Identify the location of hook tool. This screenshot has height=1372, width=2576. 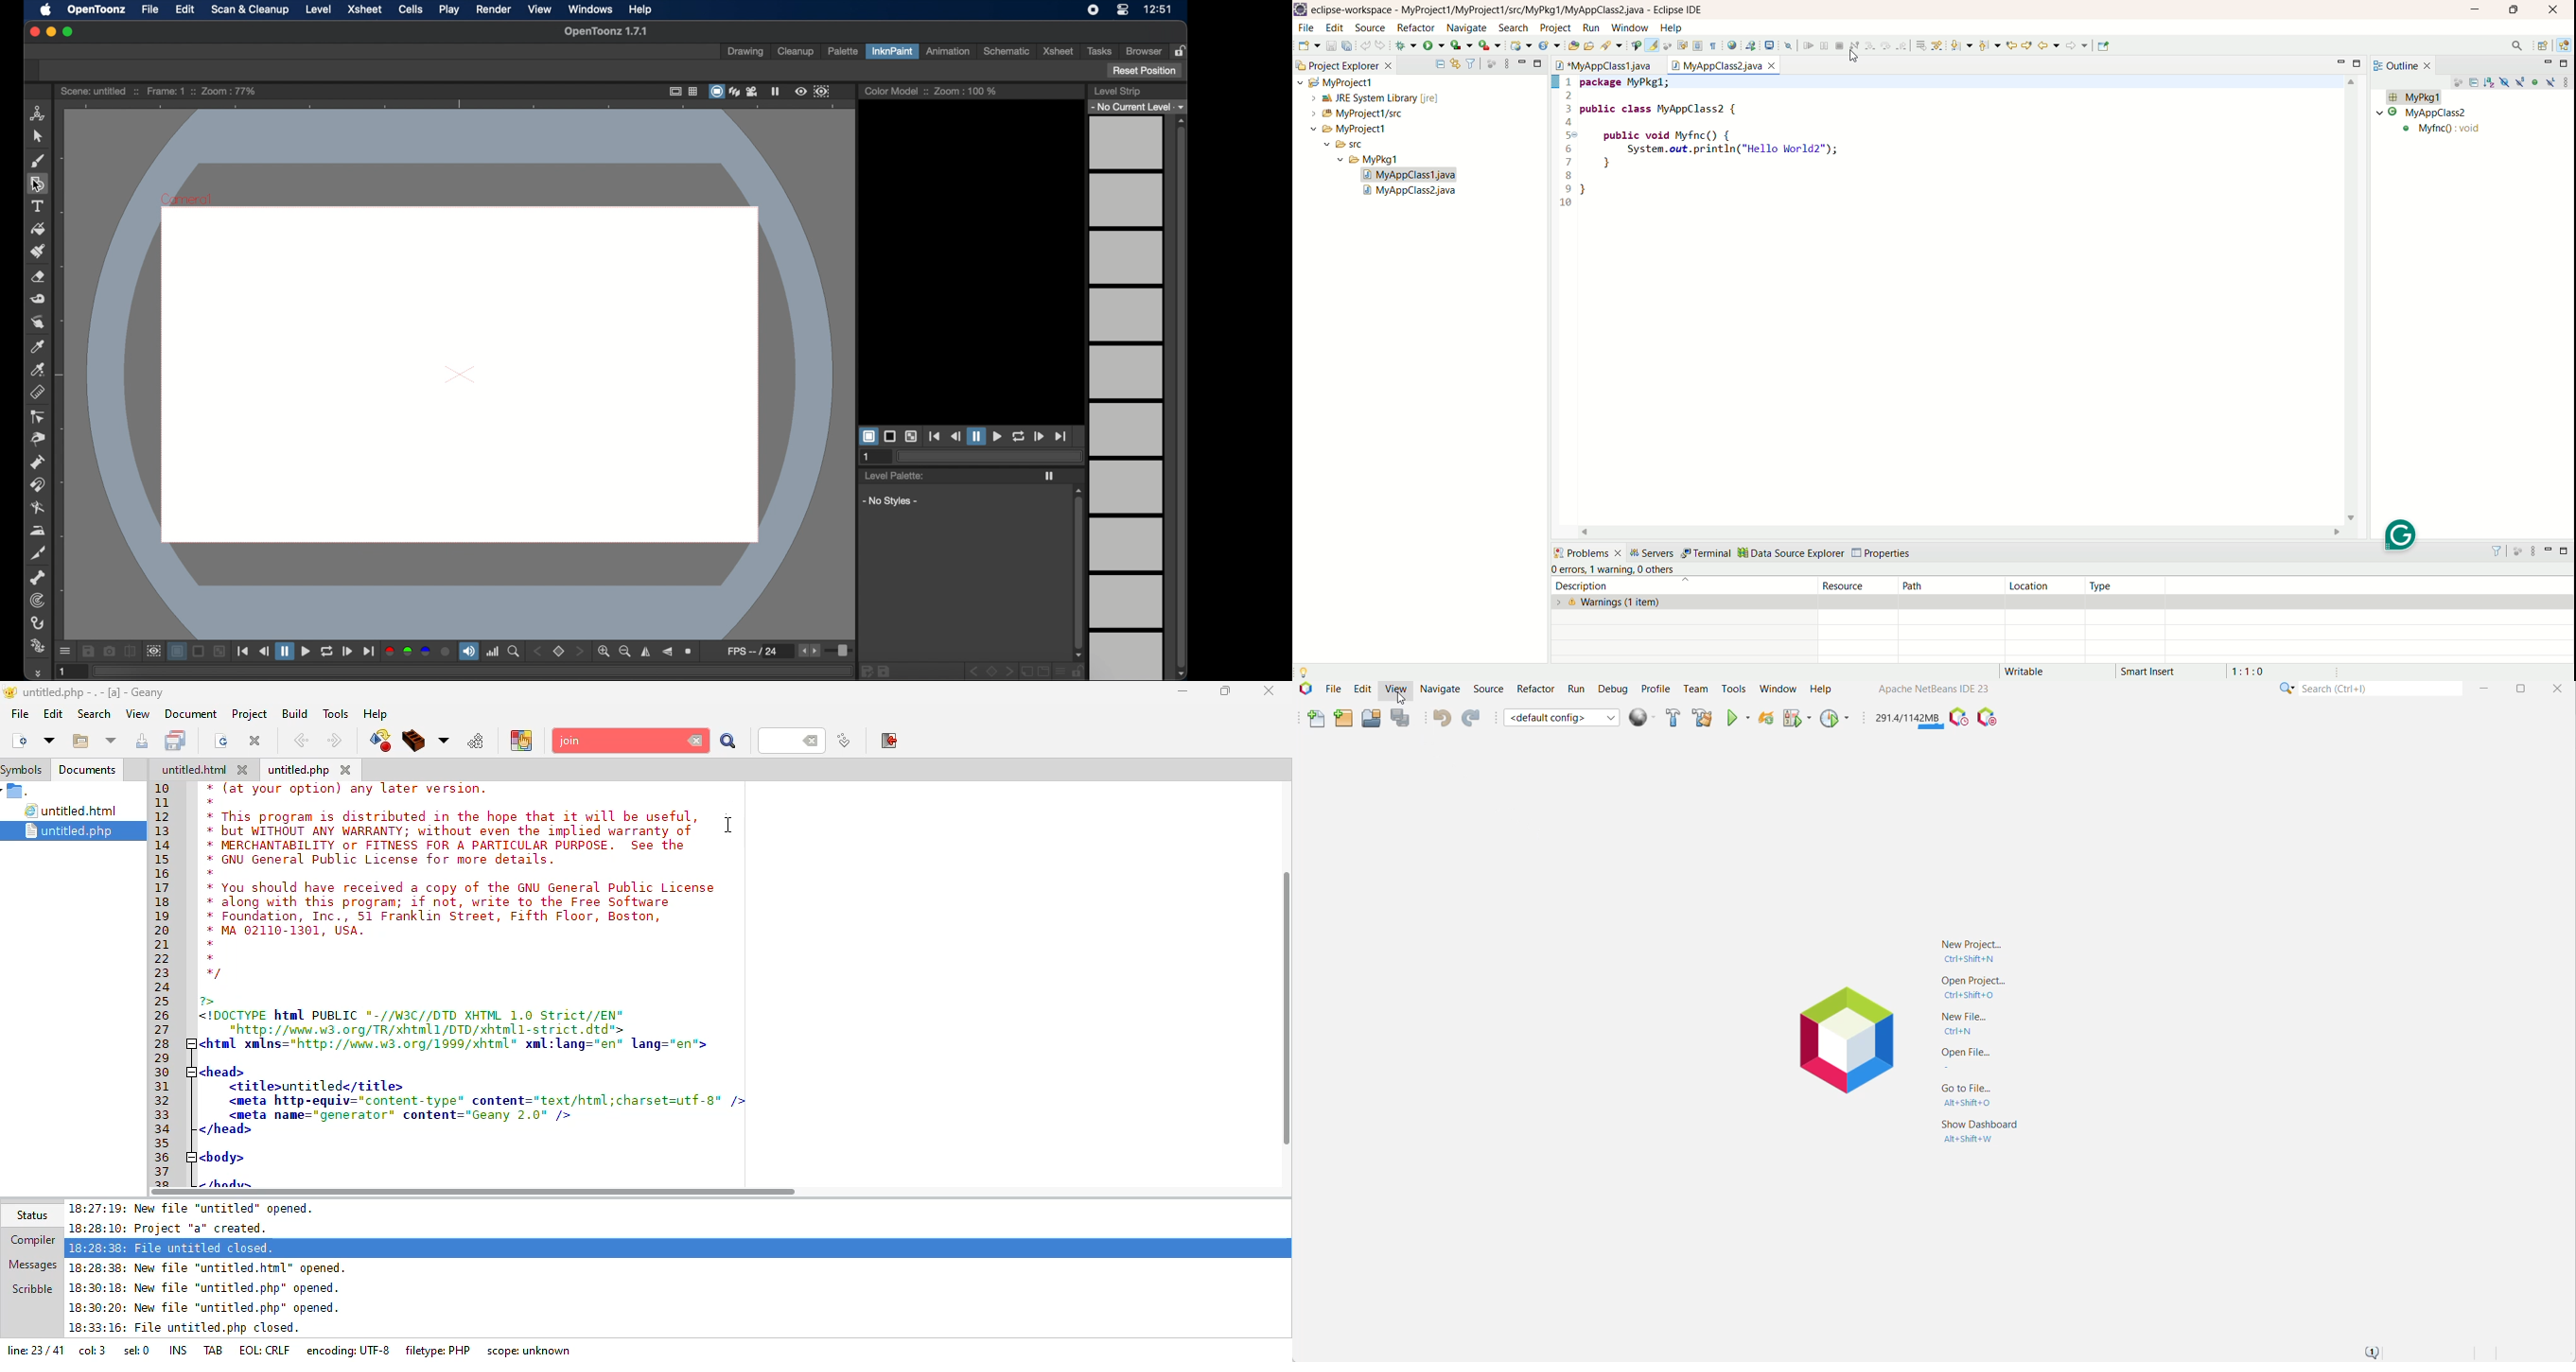
(38, 623).